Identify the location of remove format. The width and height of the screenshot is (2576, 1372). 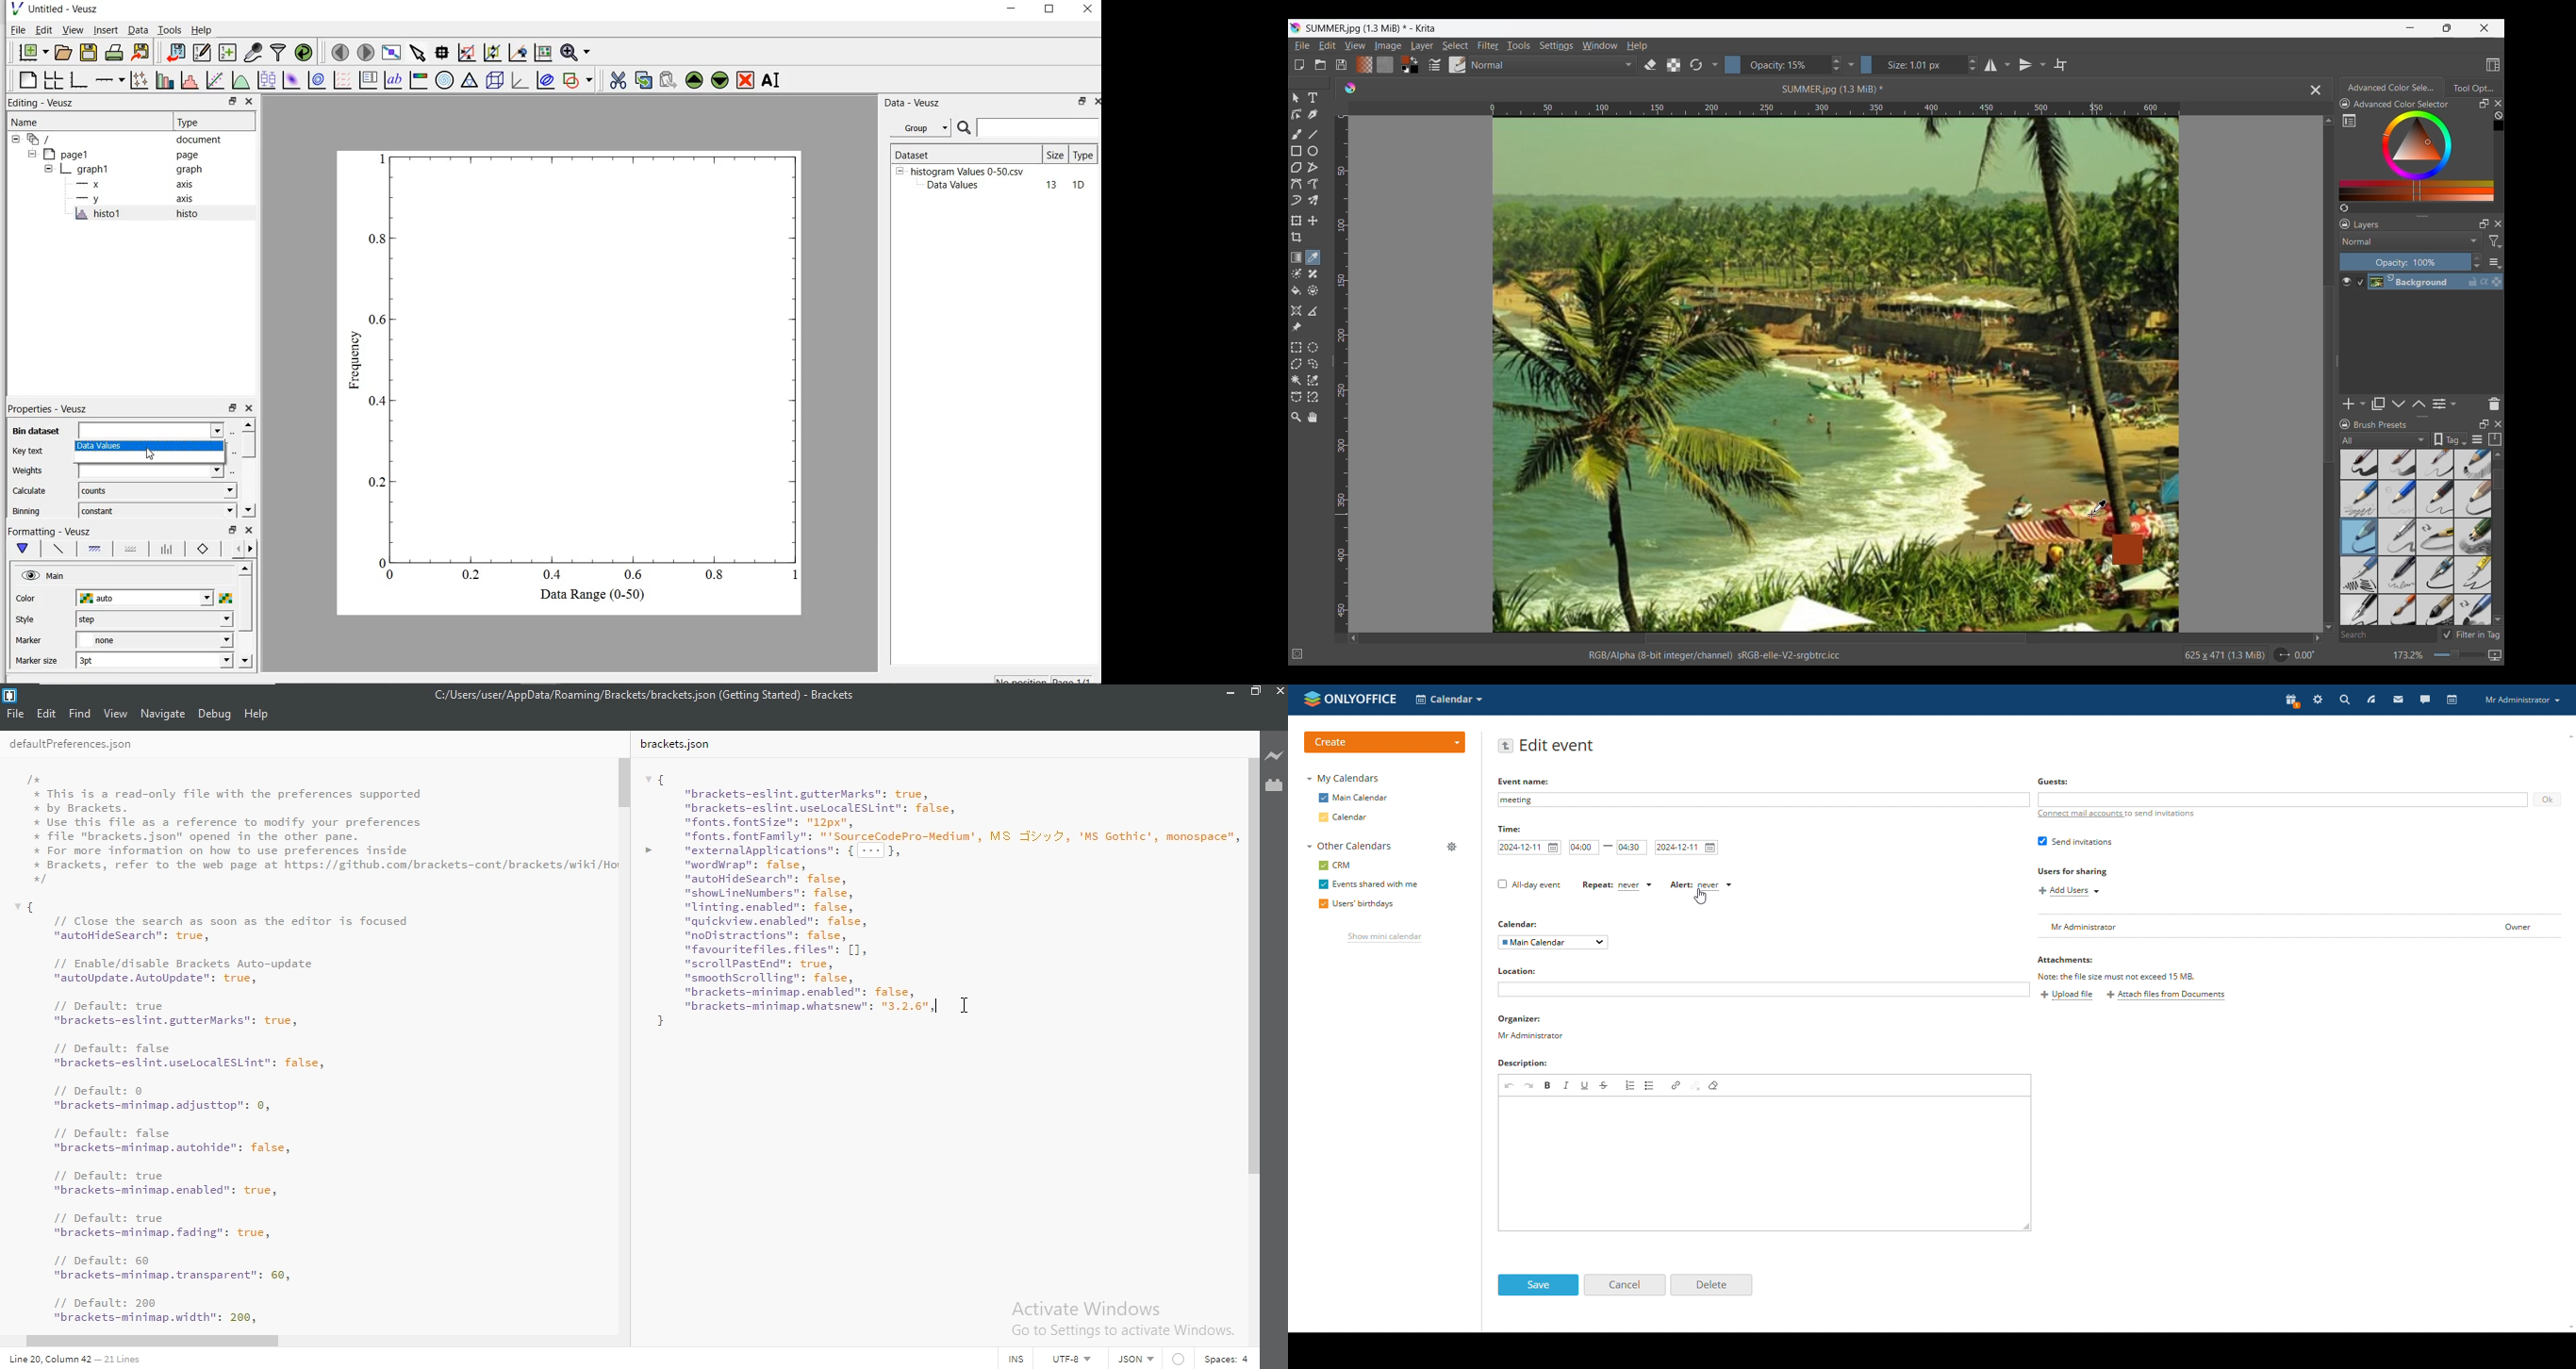
(1714, 1086).